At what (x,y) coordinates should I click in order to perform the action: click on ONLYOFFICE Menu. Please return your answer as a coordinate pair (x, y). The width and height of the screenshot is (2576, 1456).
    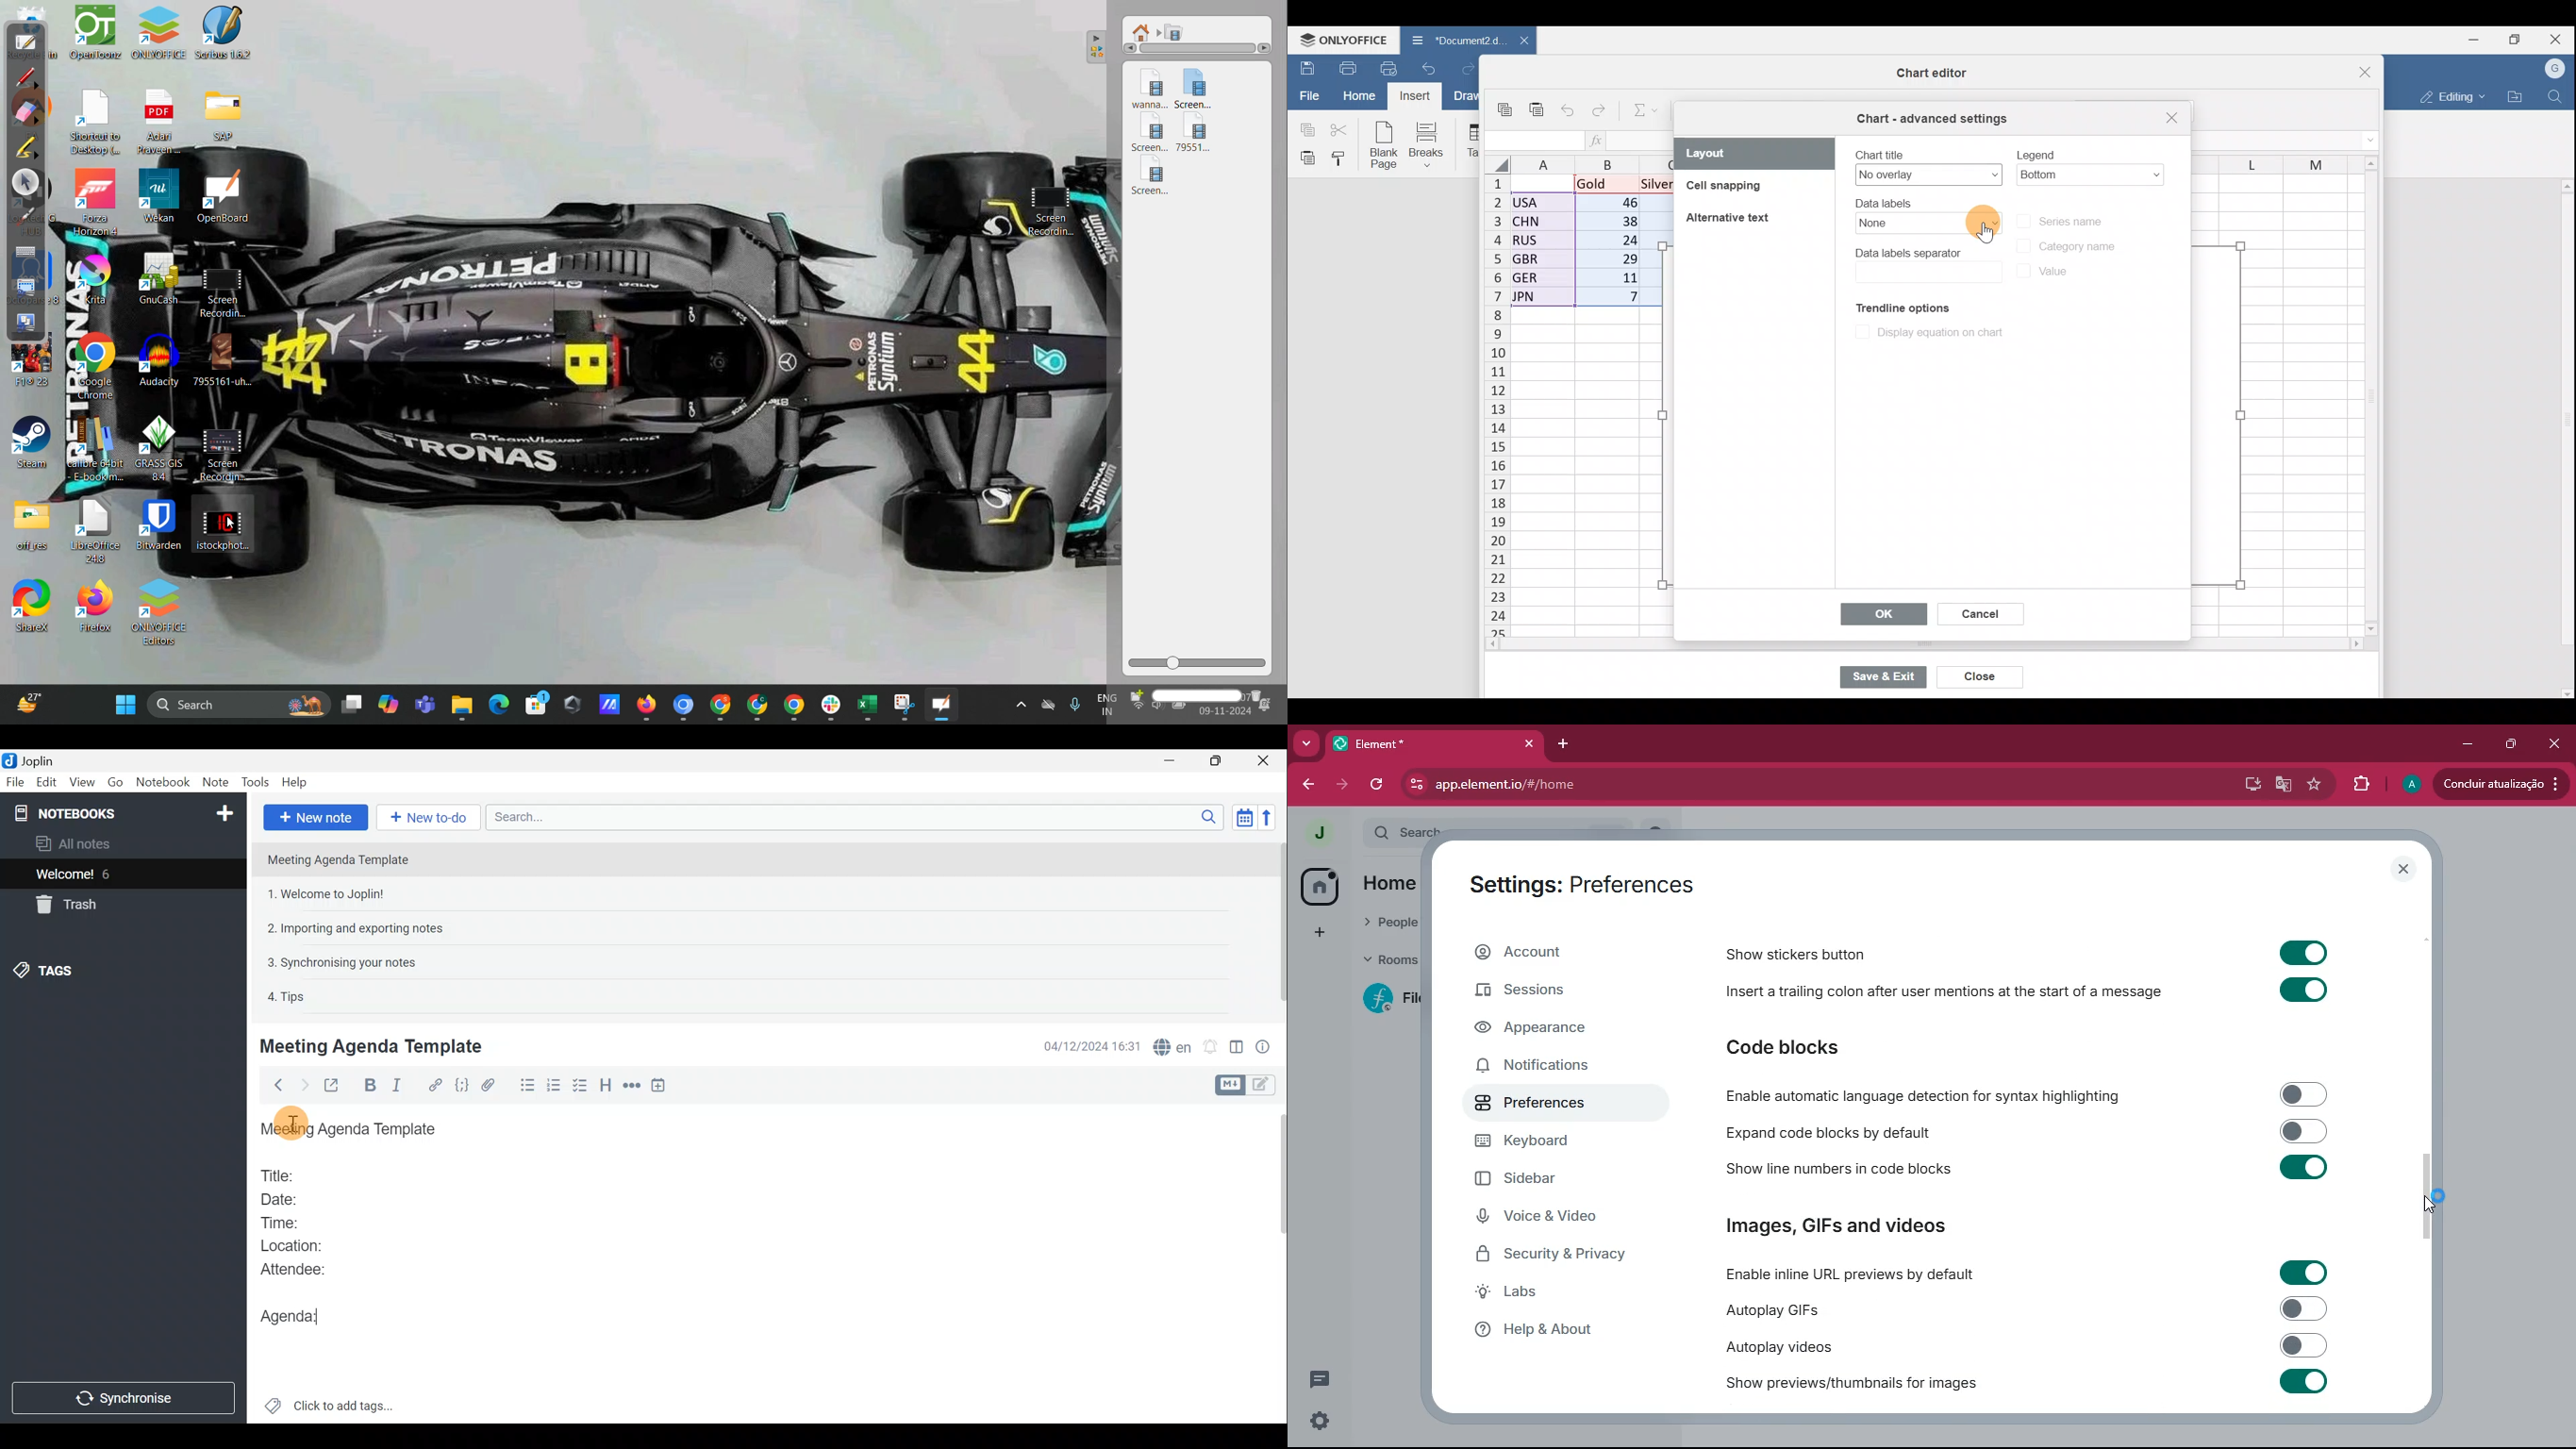
    Looking at the image, I should click on (1341, 40).